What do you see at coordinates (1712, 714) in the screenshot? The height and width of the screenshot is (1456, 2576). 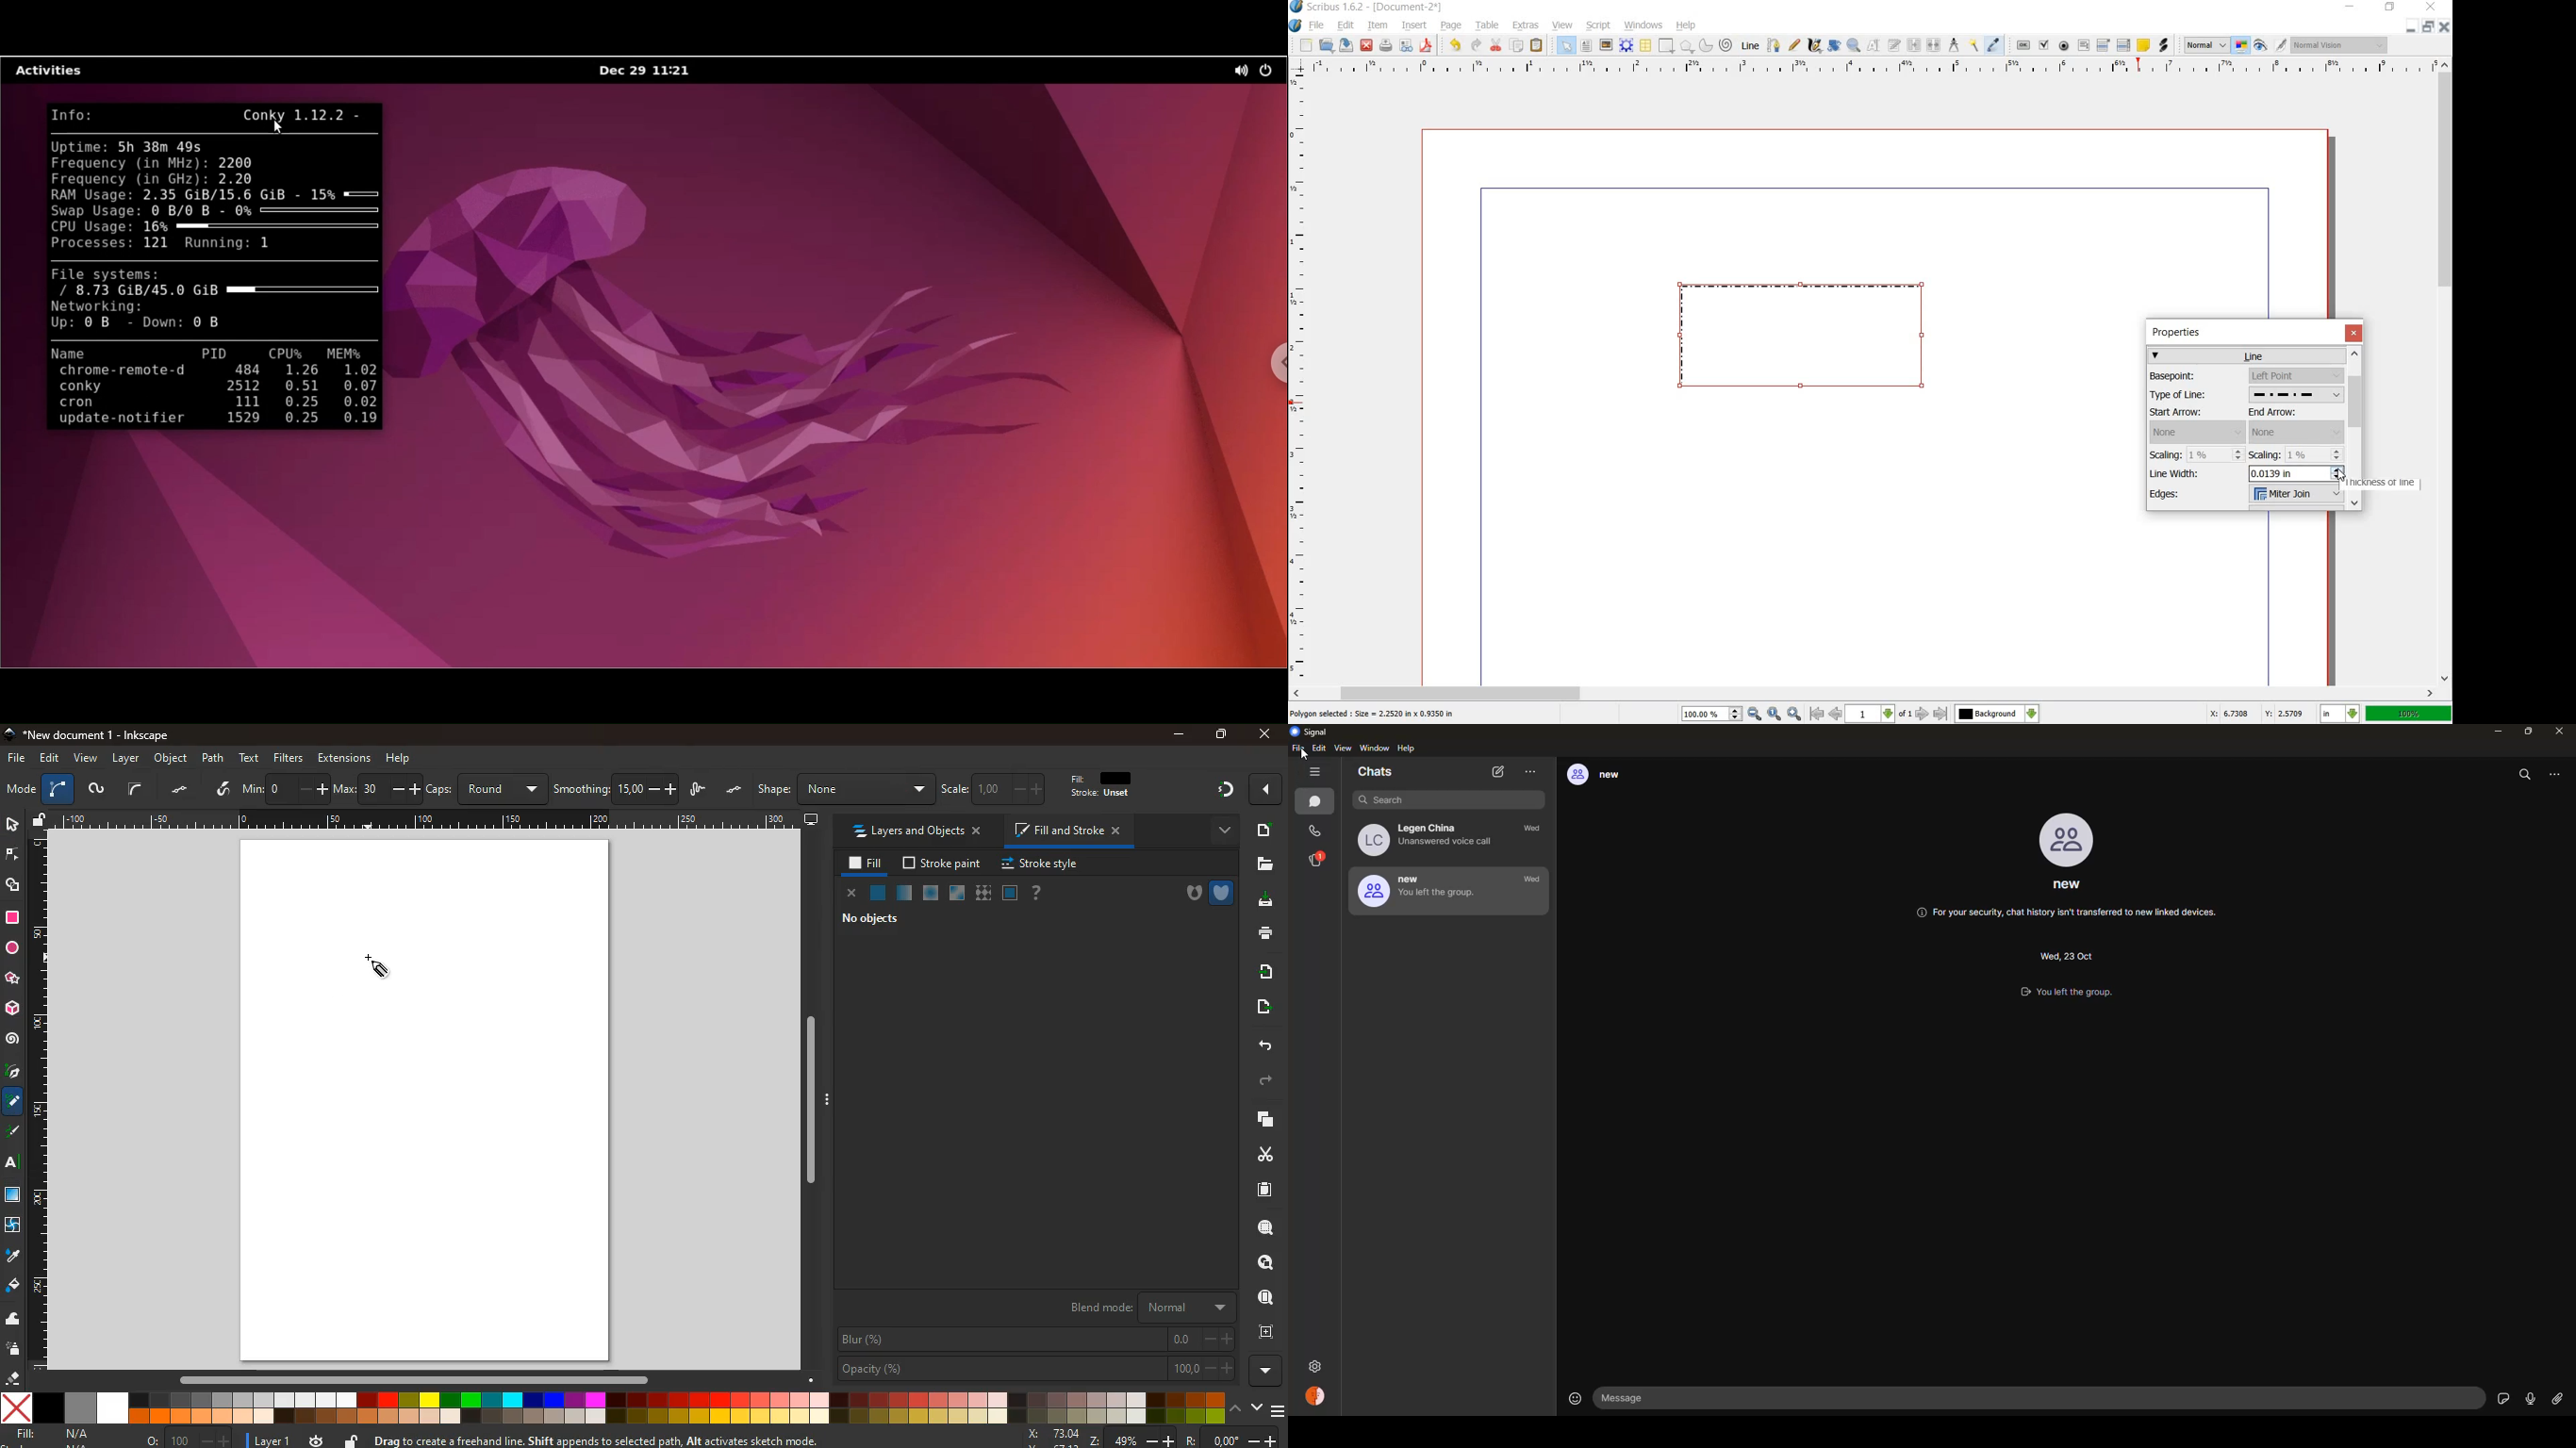 I see `100.00%` at bounding box center [1712, 714].